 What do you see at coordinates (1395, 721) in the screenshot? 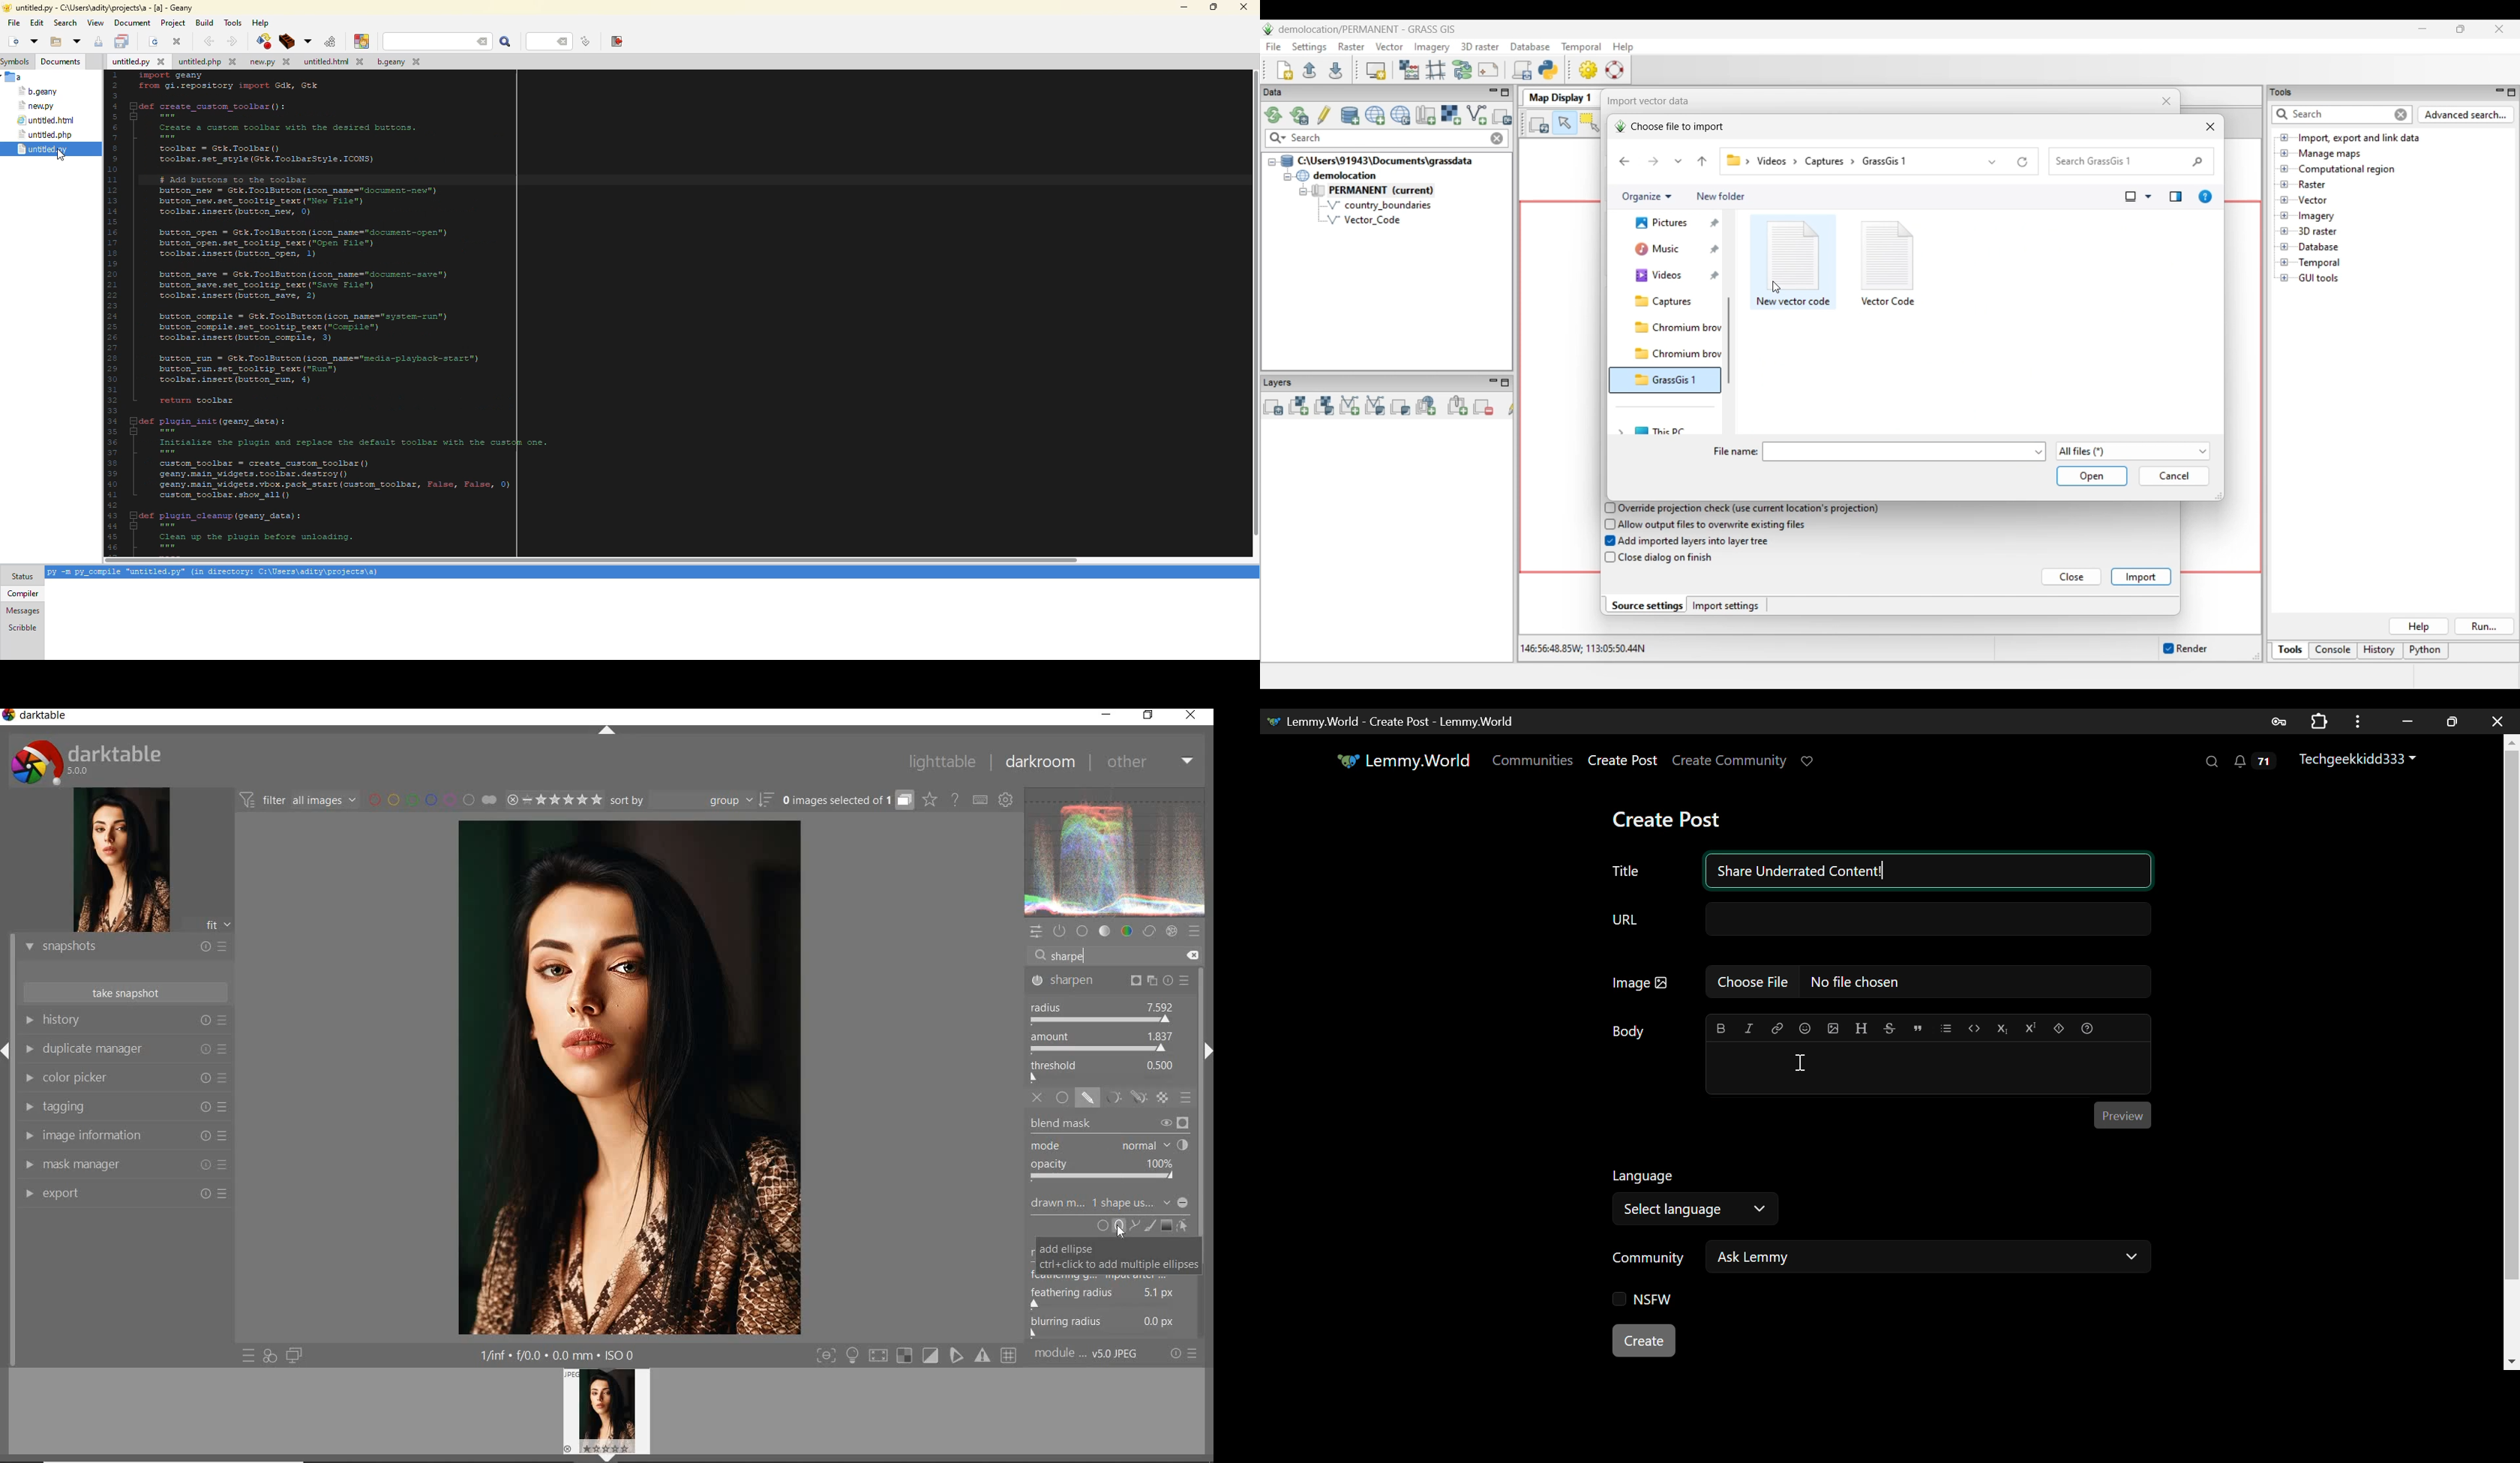
I see `Lemmy.World - Create Post - Lemmy.World` at bounding box center [1395, 721].